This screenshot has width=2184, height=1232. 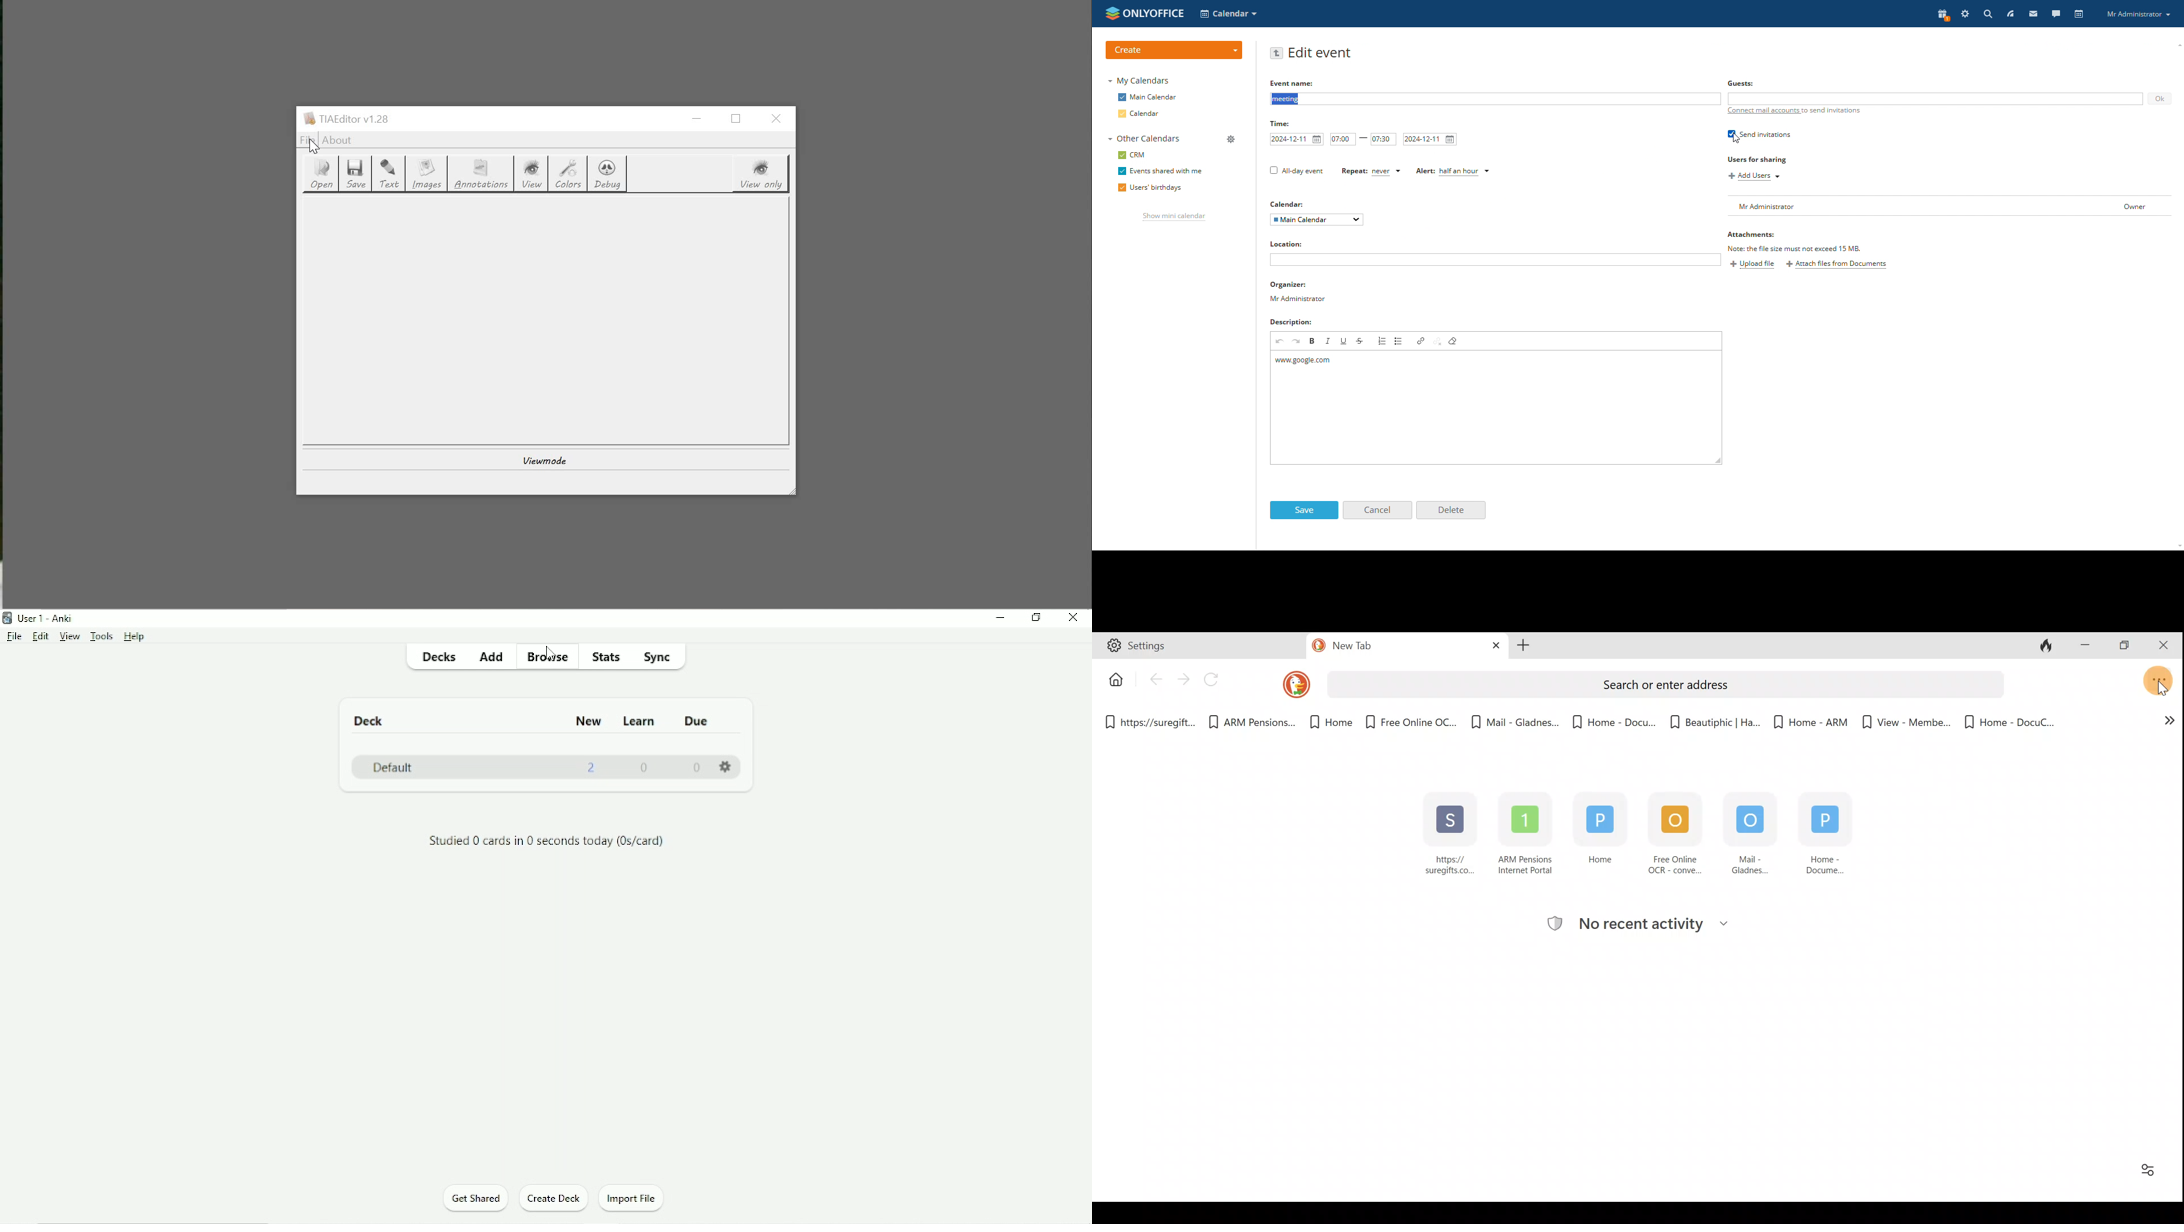 What do you see at coordinates (1277, 53) in the screenshot?
I see `go back` at bounding box center [1277, 53].